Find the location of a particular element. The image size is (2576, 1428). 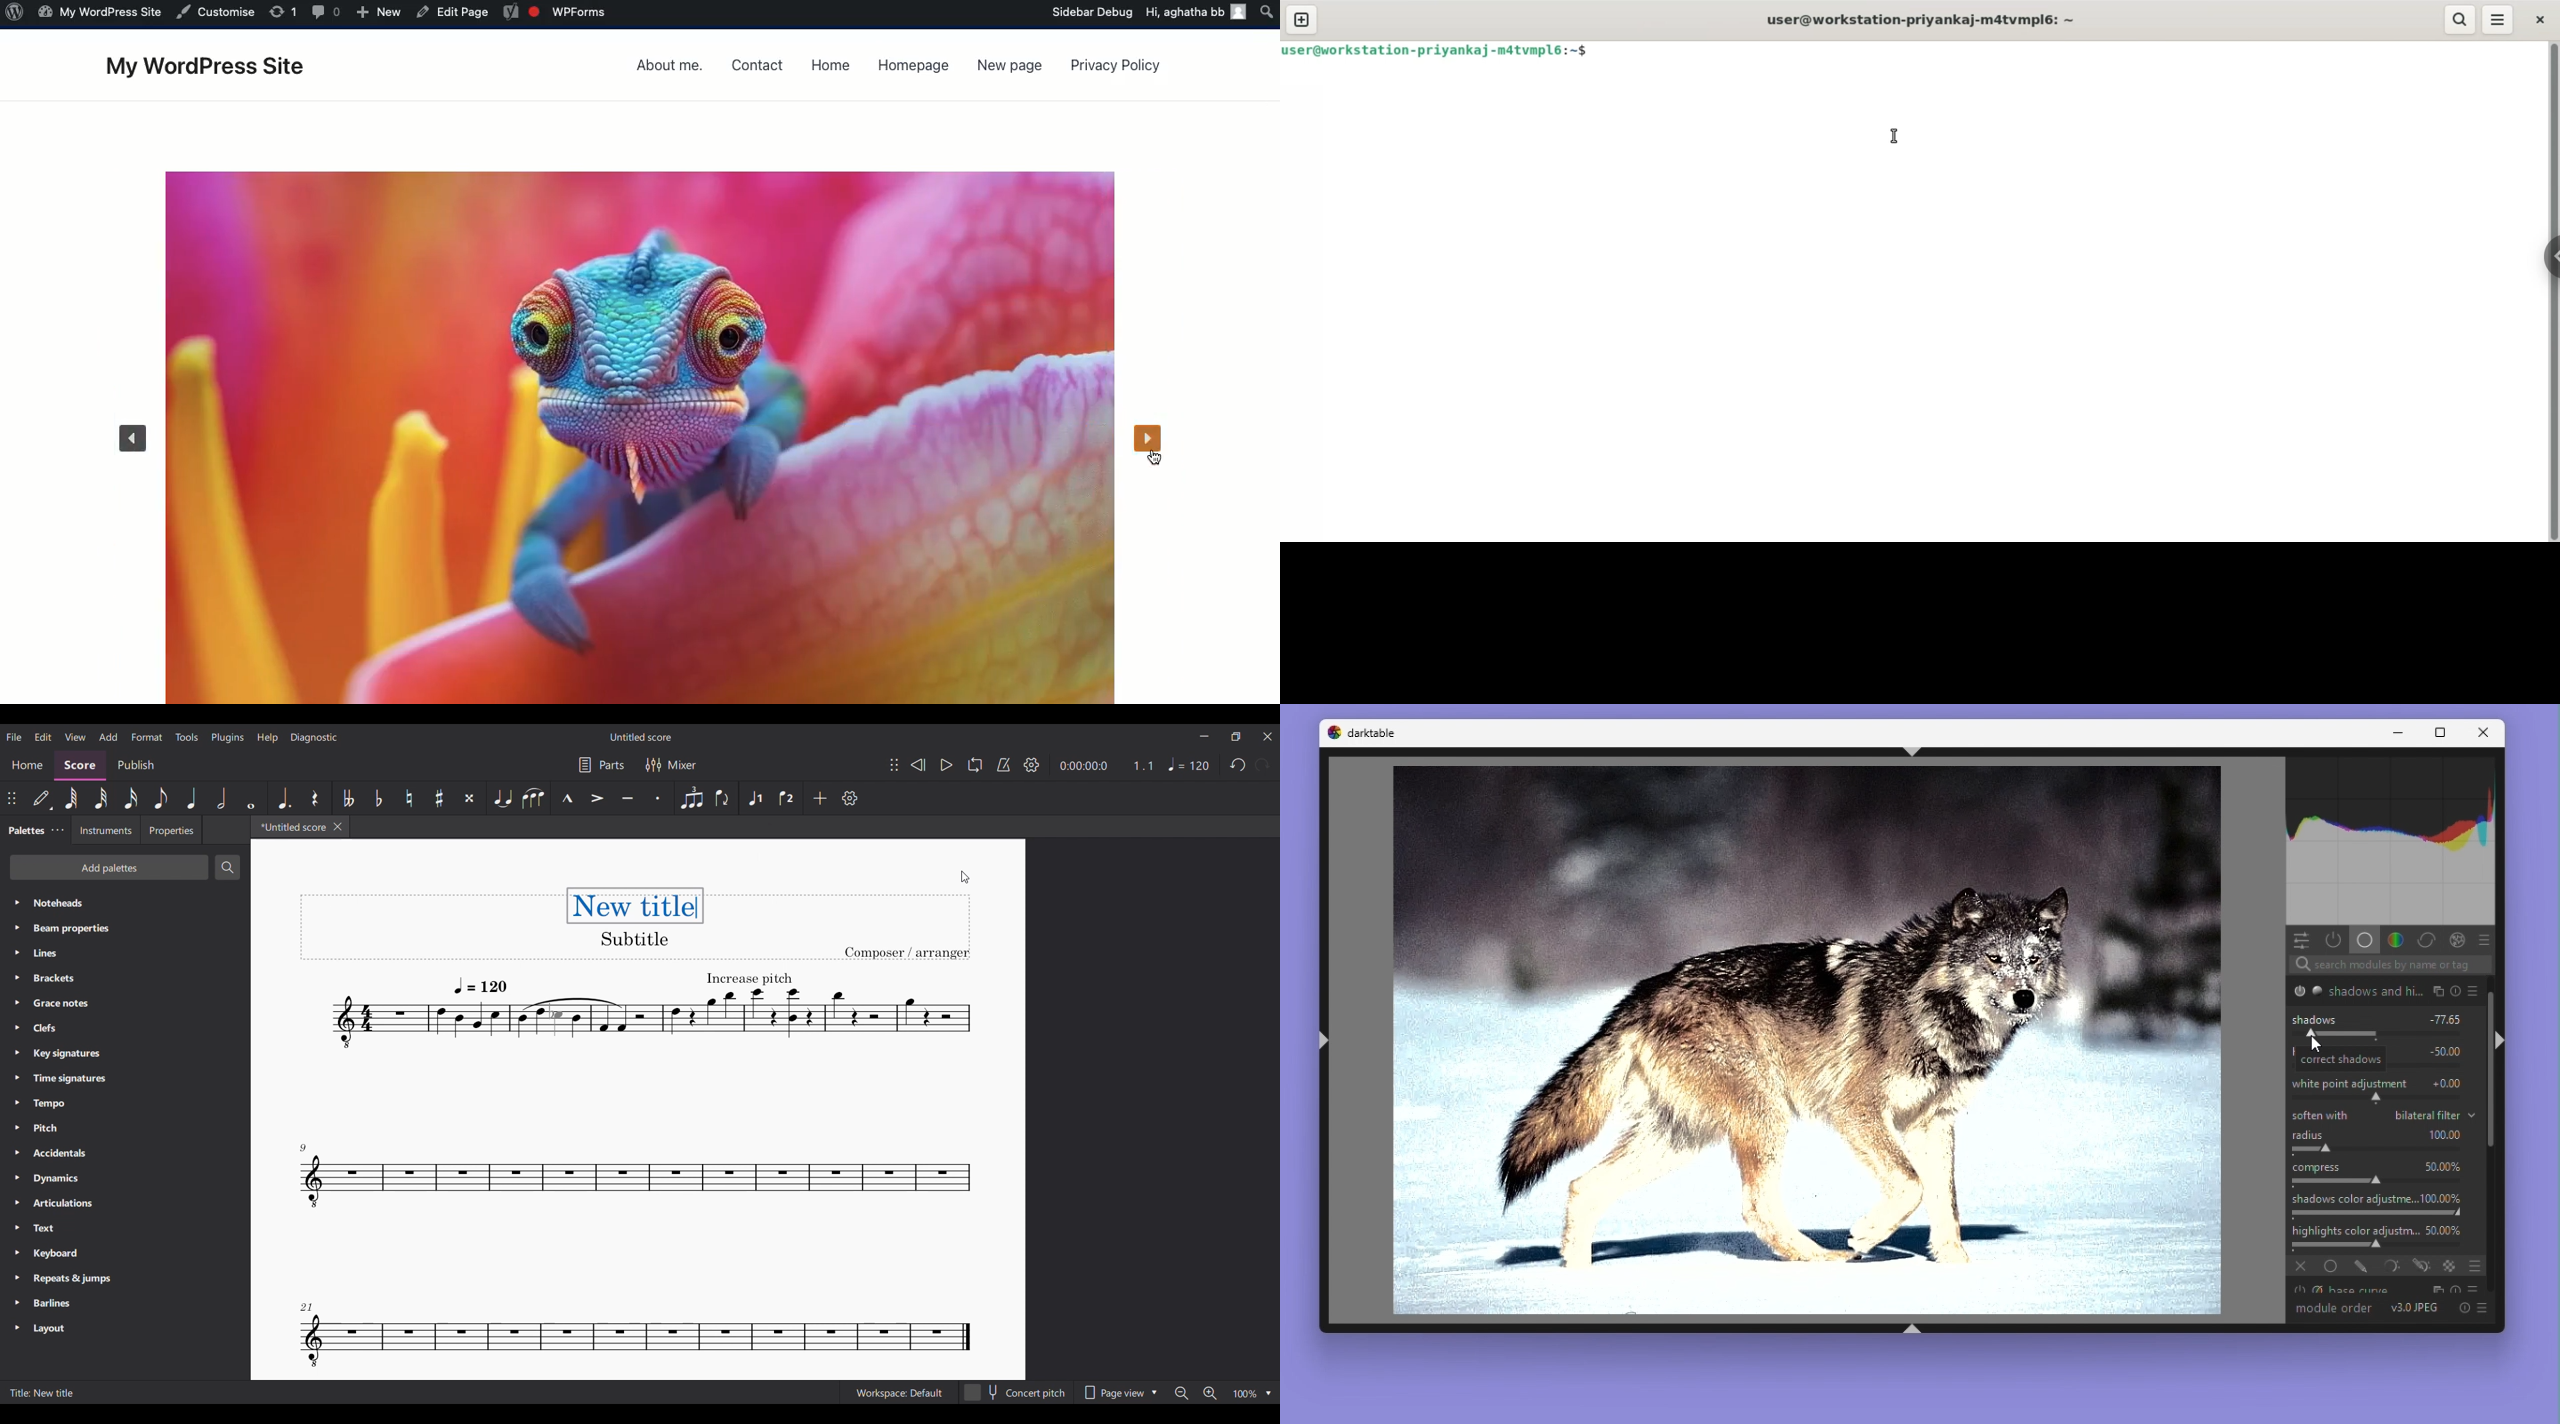

Workspace: Default is located at coordinates (899, 1392).